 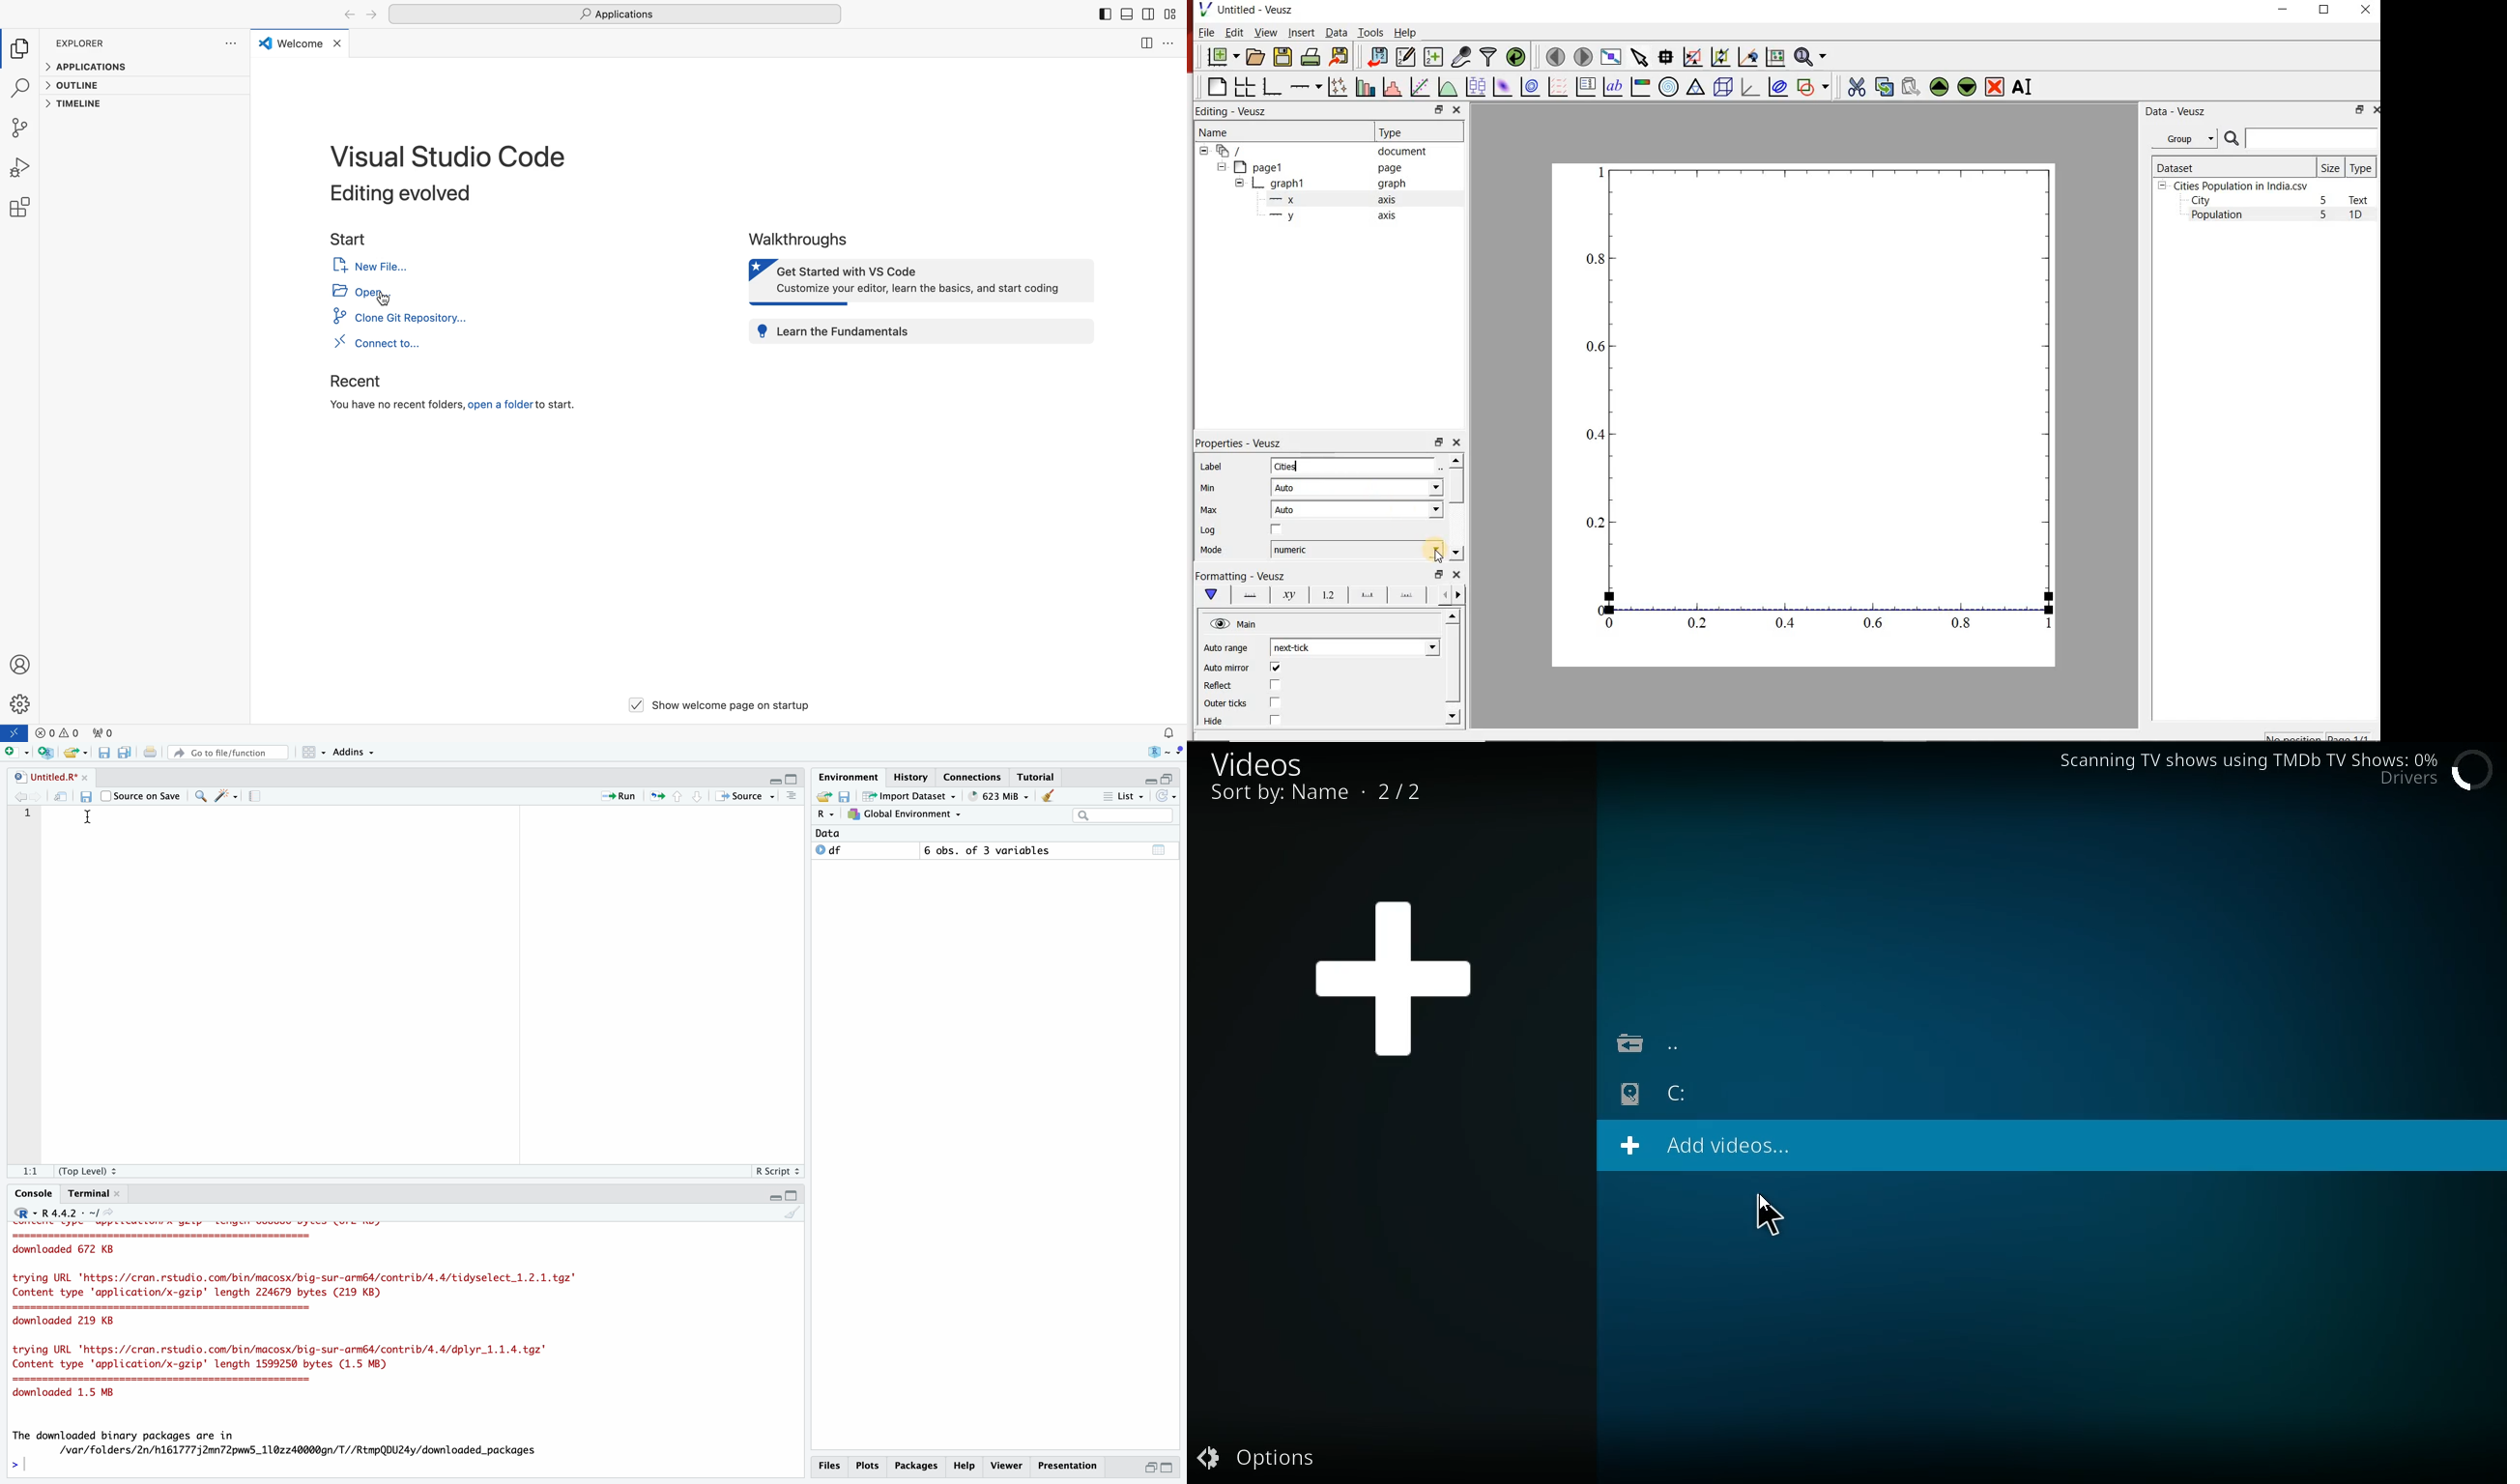 I want to click on Save all open files, so click(x=125, y=752).